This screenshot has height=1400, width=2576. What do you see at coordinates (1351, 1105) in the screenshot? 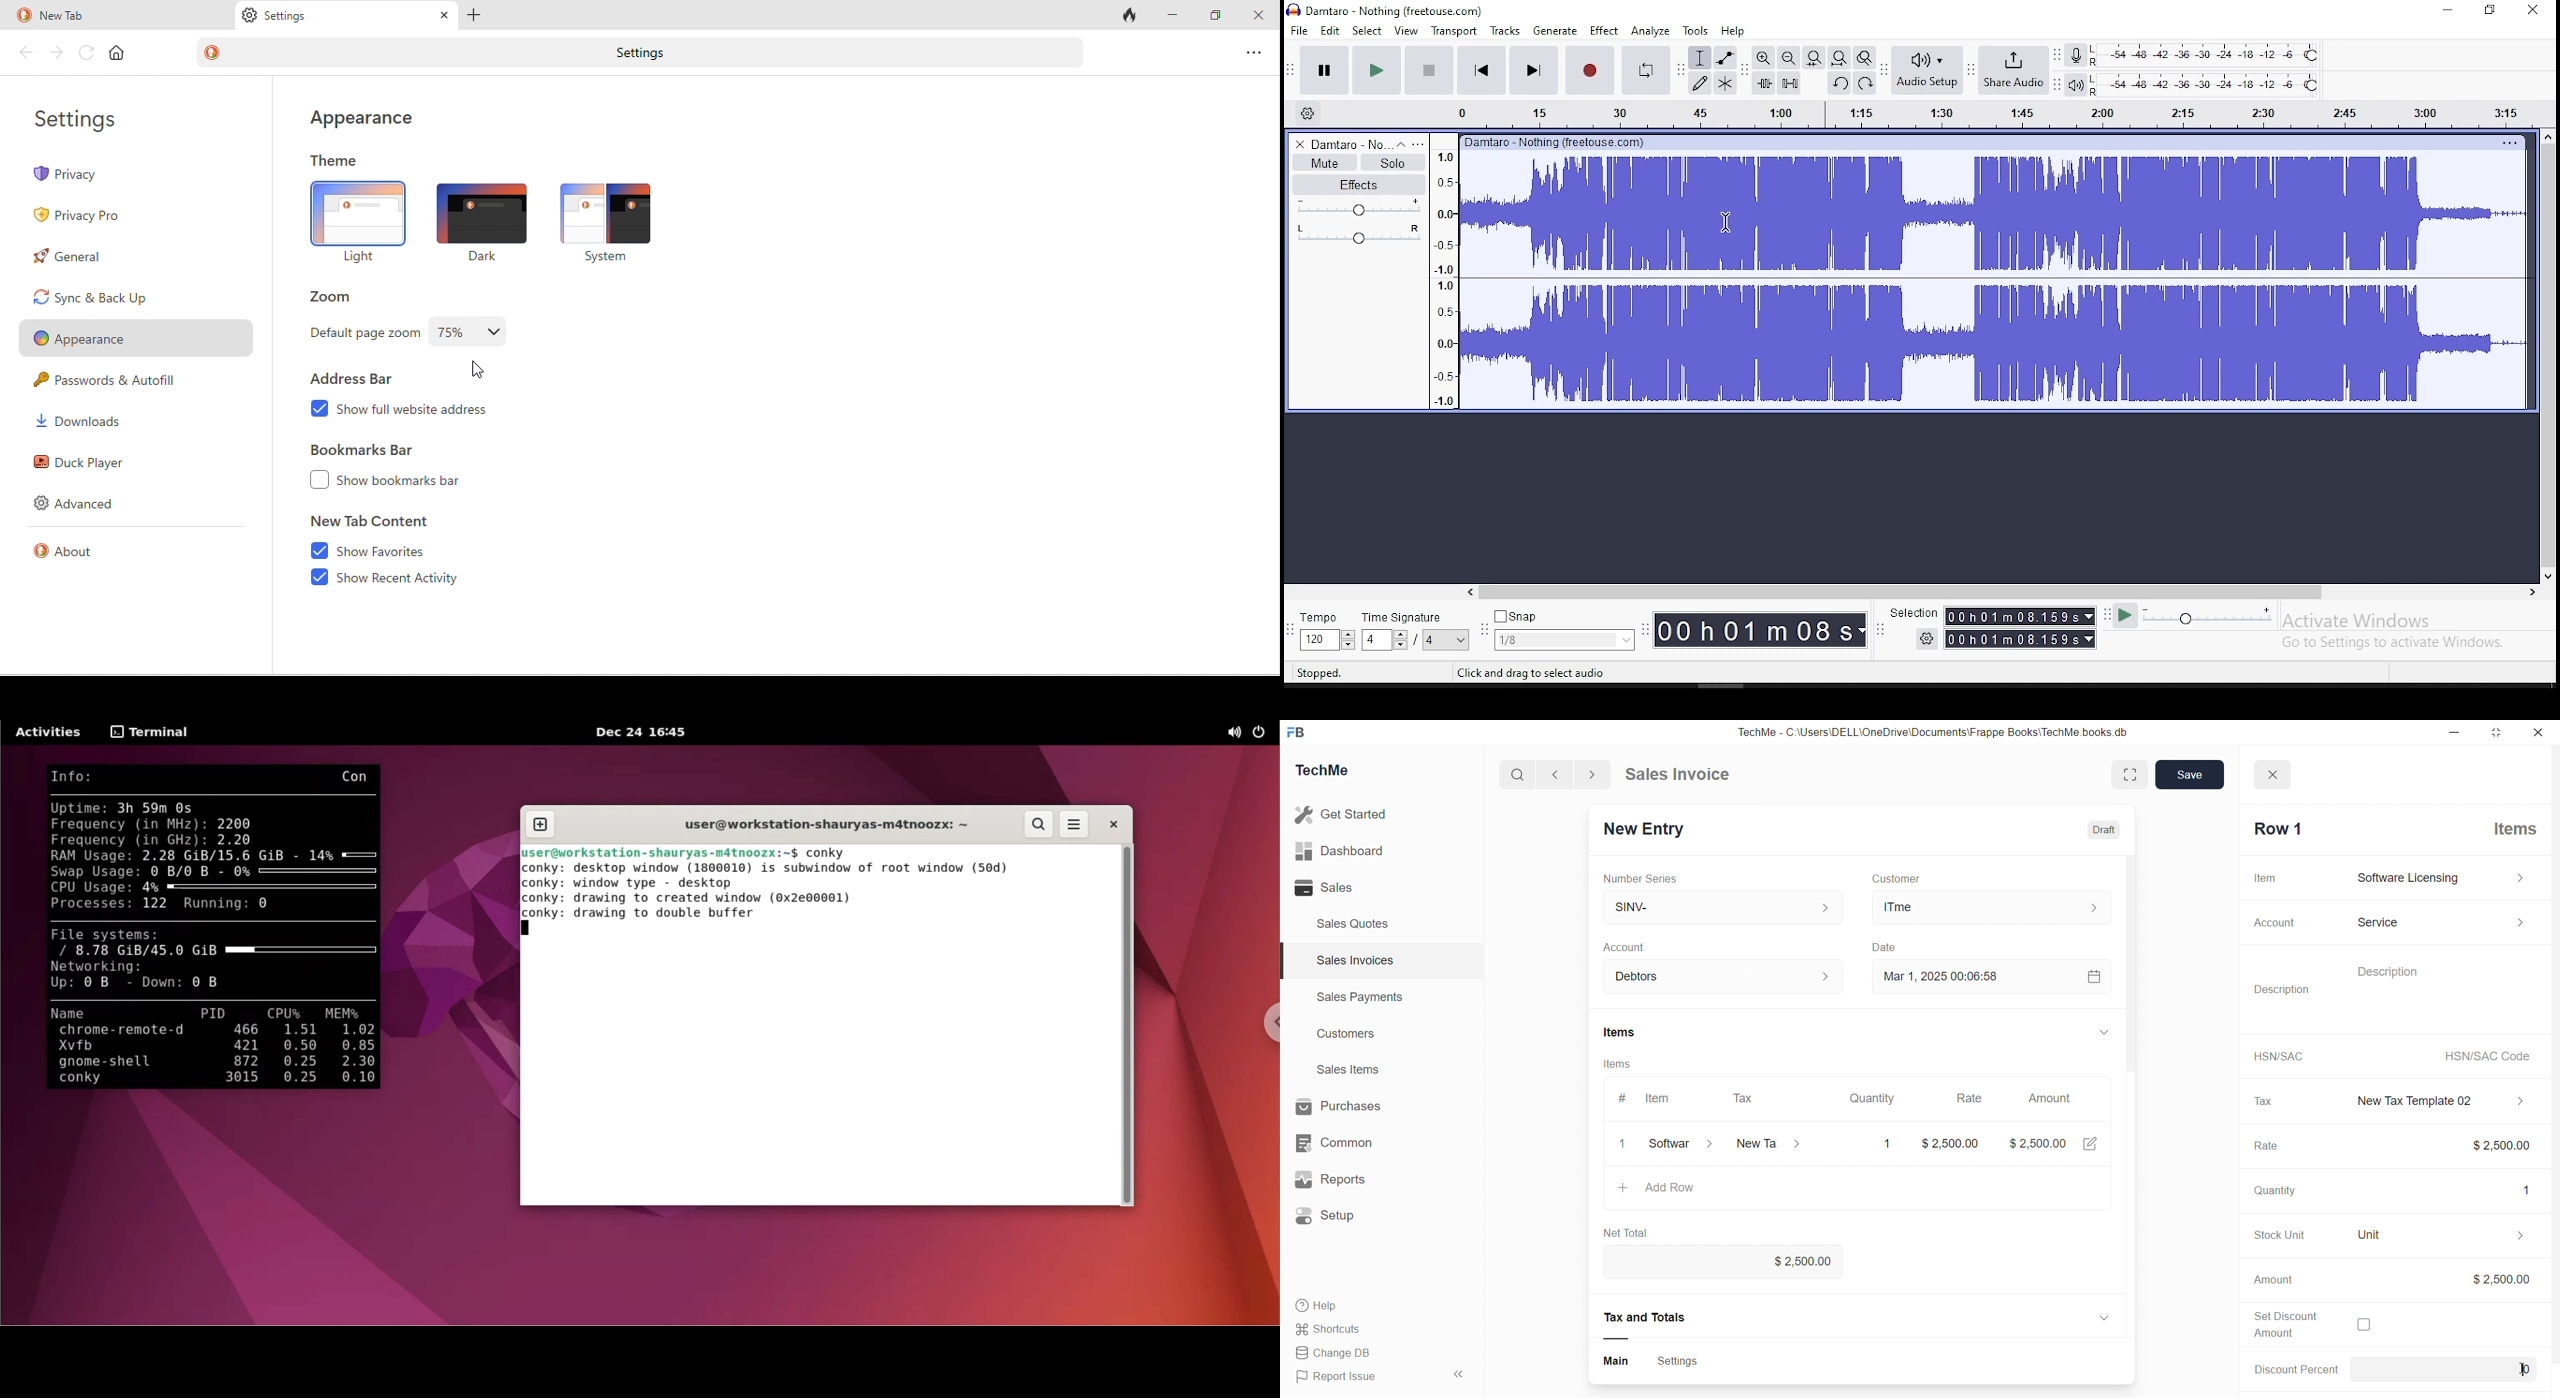
I see `Purchases` at bounding box center [1351, 1105].